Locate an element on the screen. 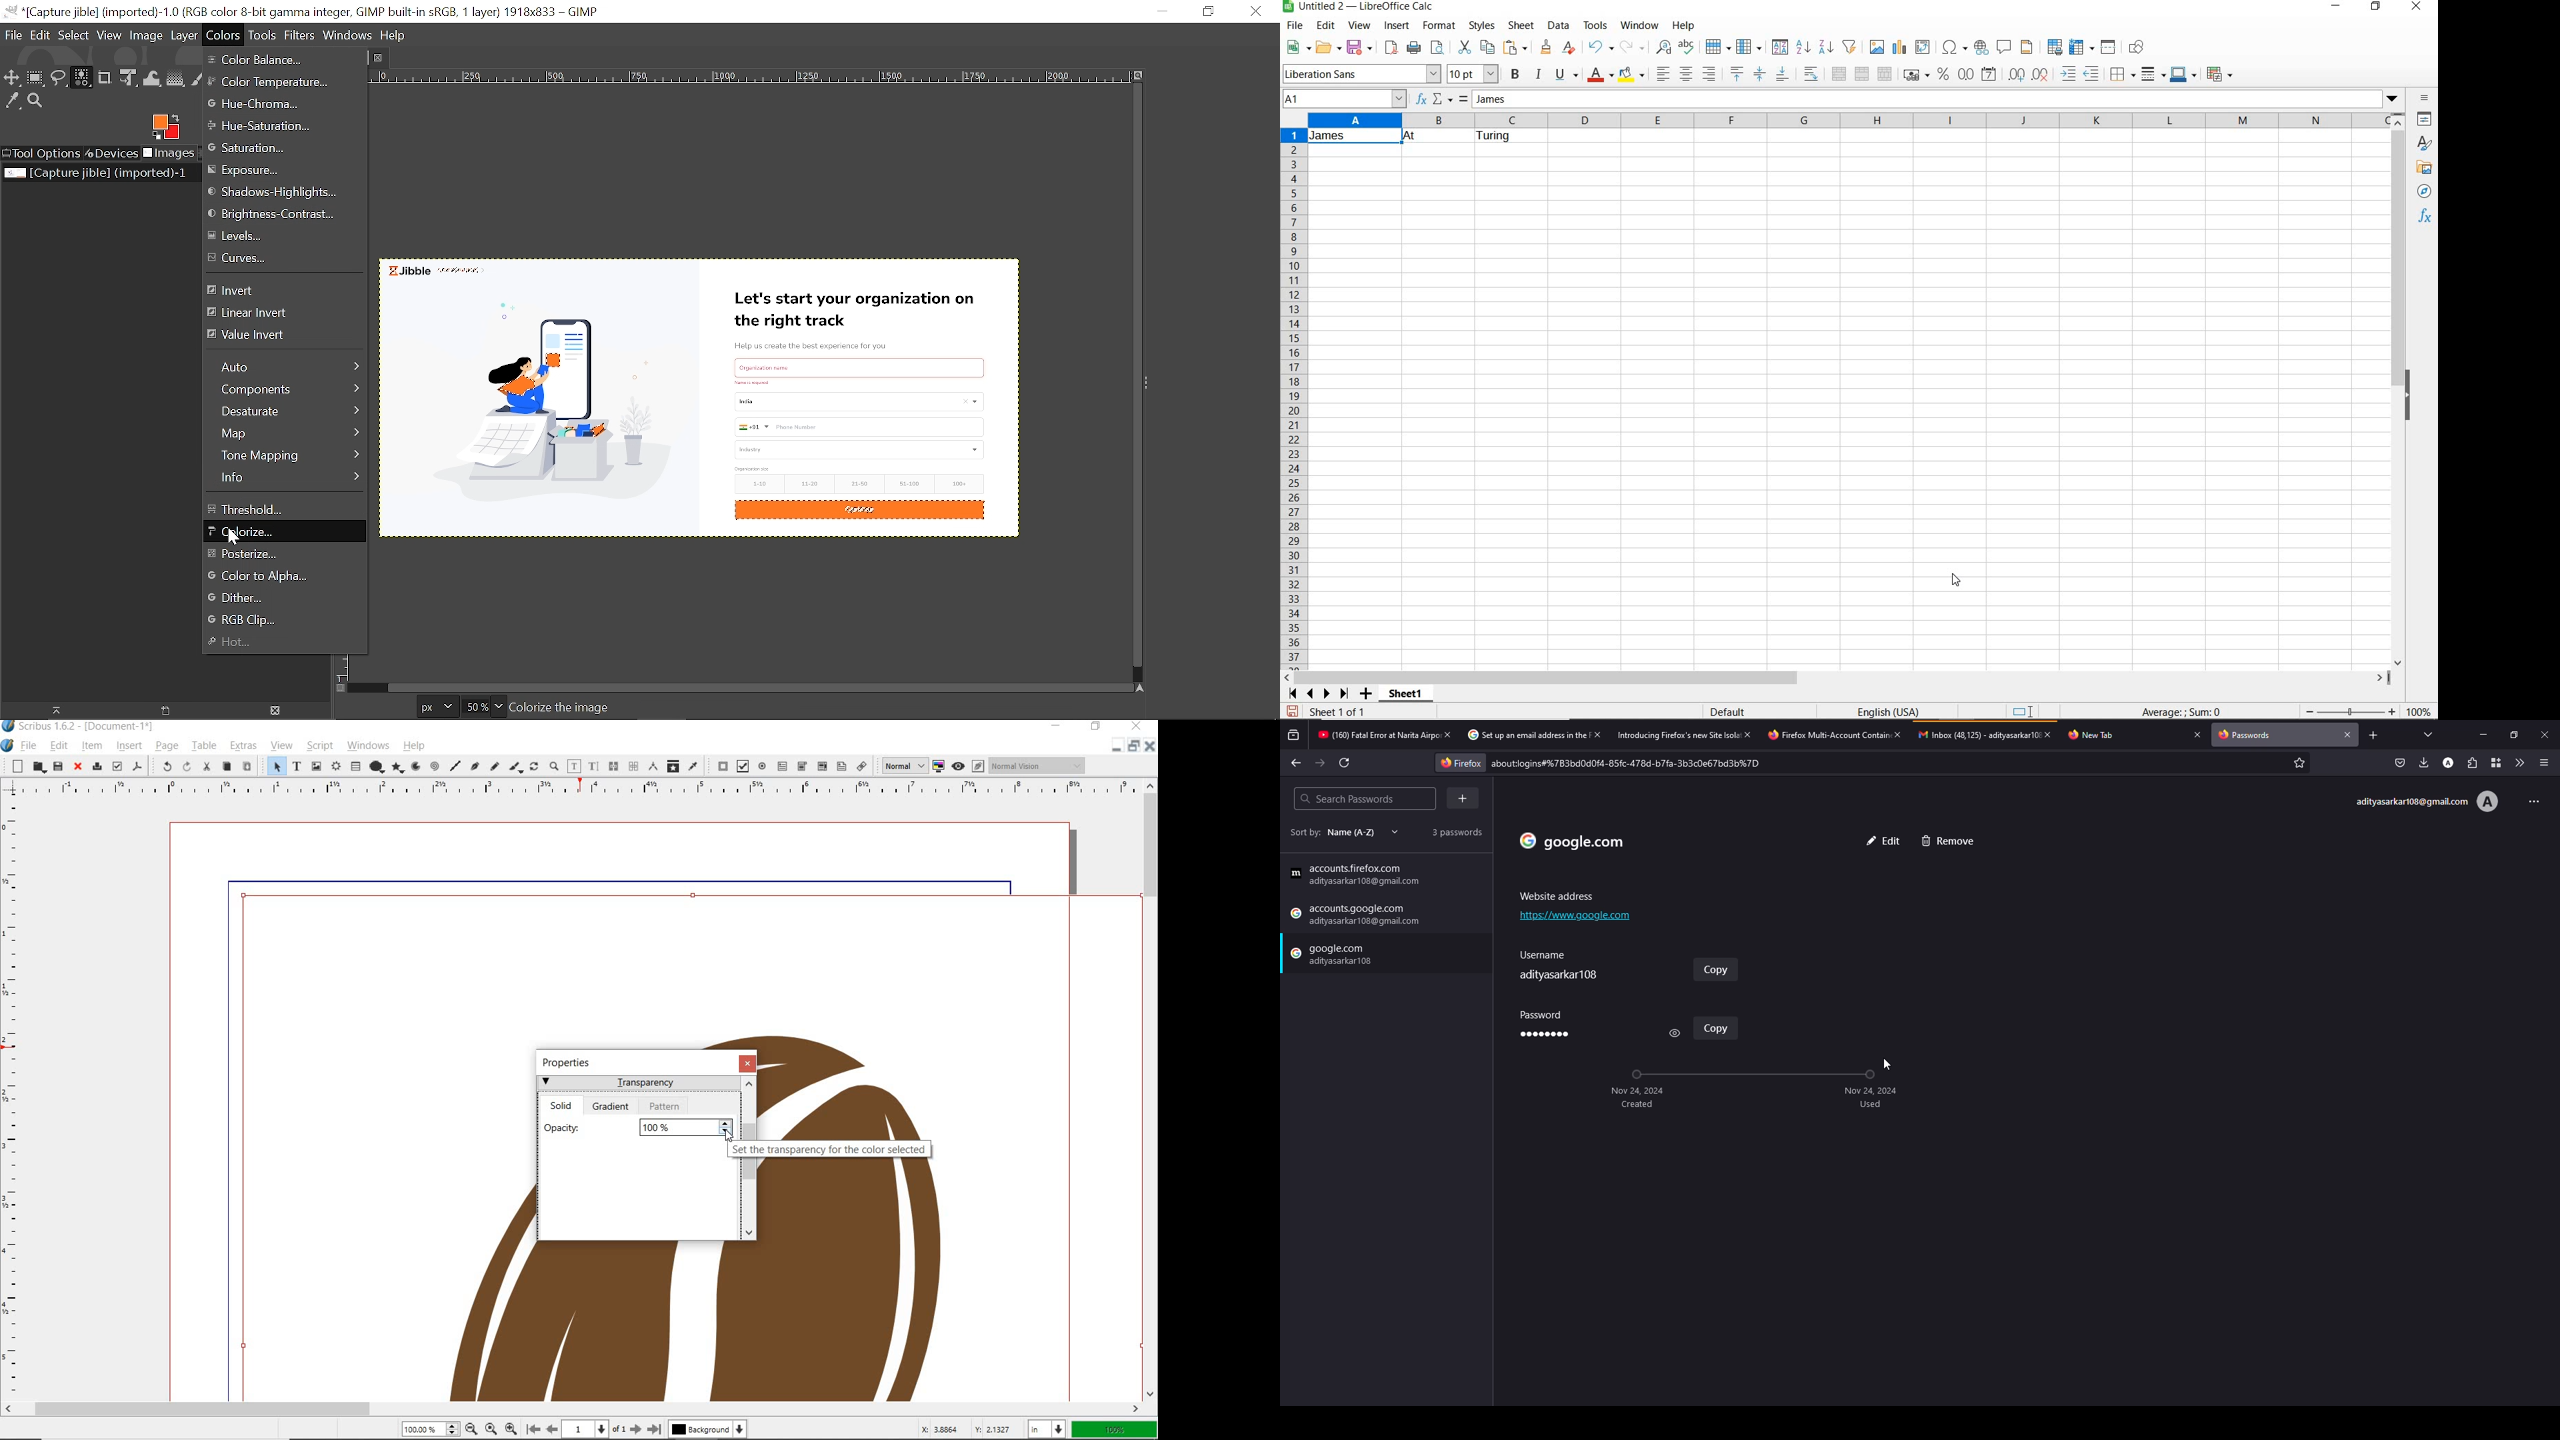 This screenshot has height=1456, width=2576. decrease indent is located at coordinates (2094, 74).